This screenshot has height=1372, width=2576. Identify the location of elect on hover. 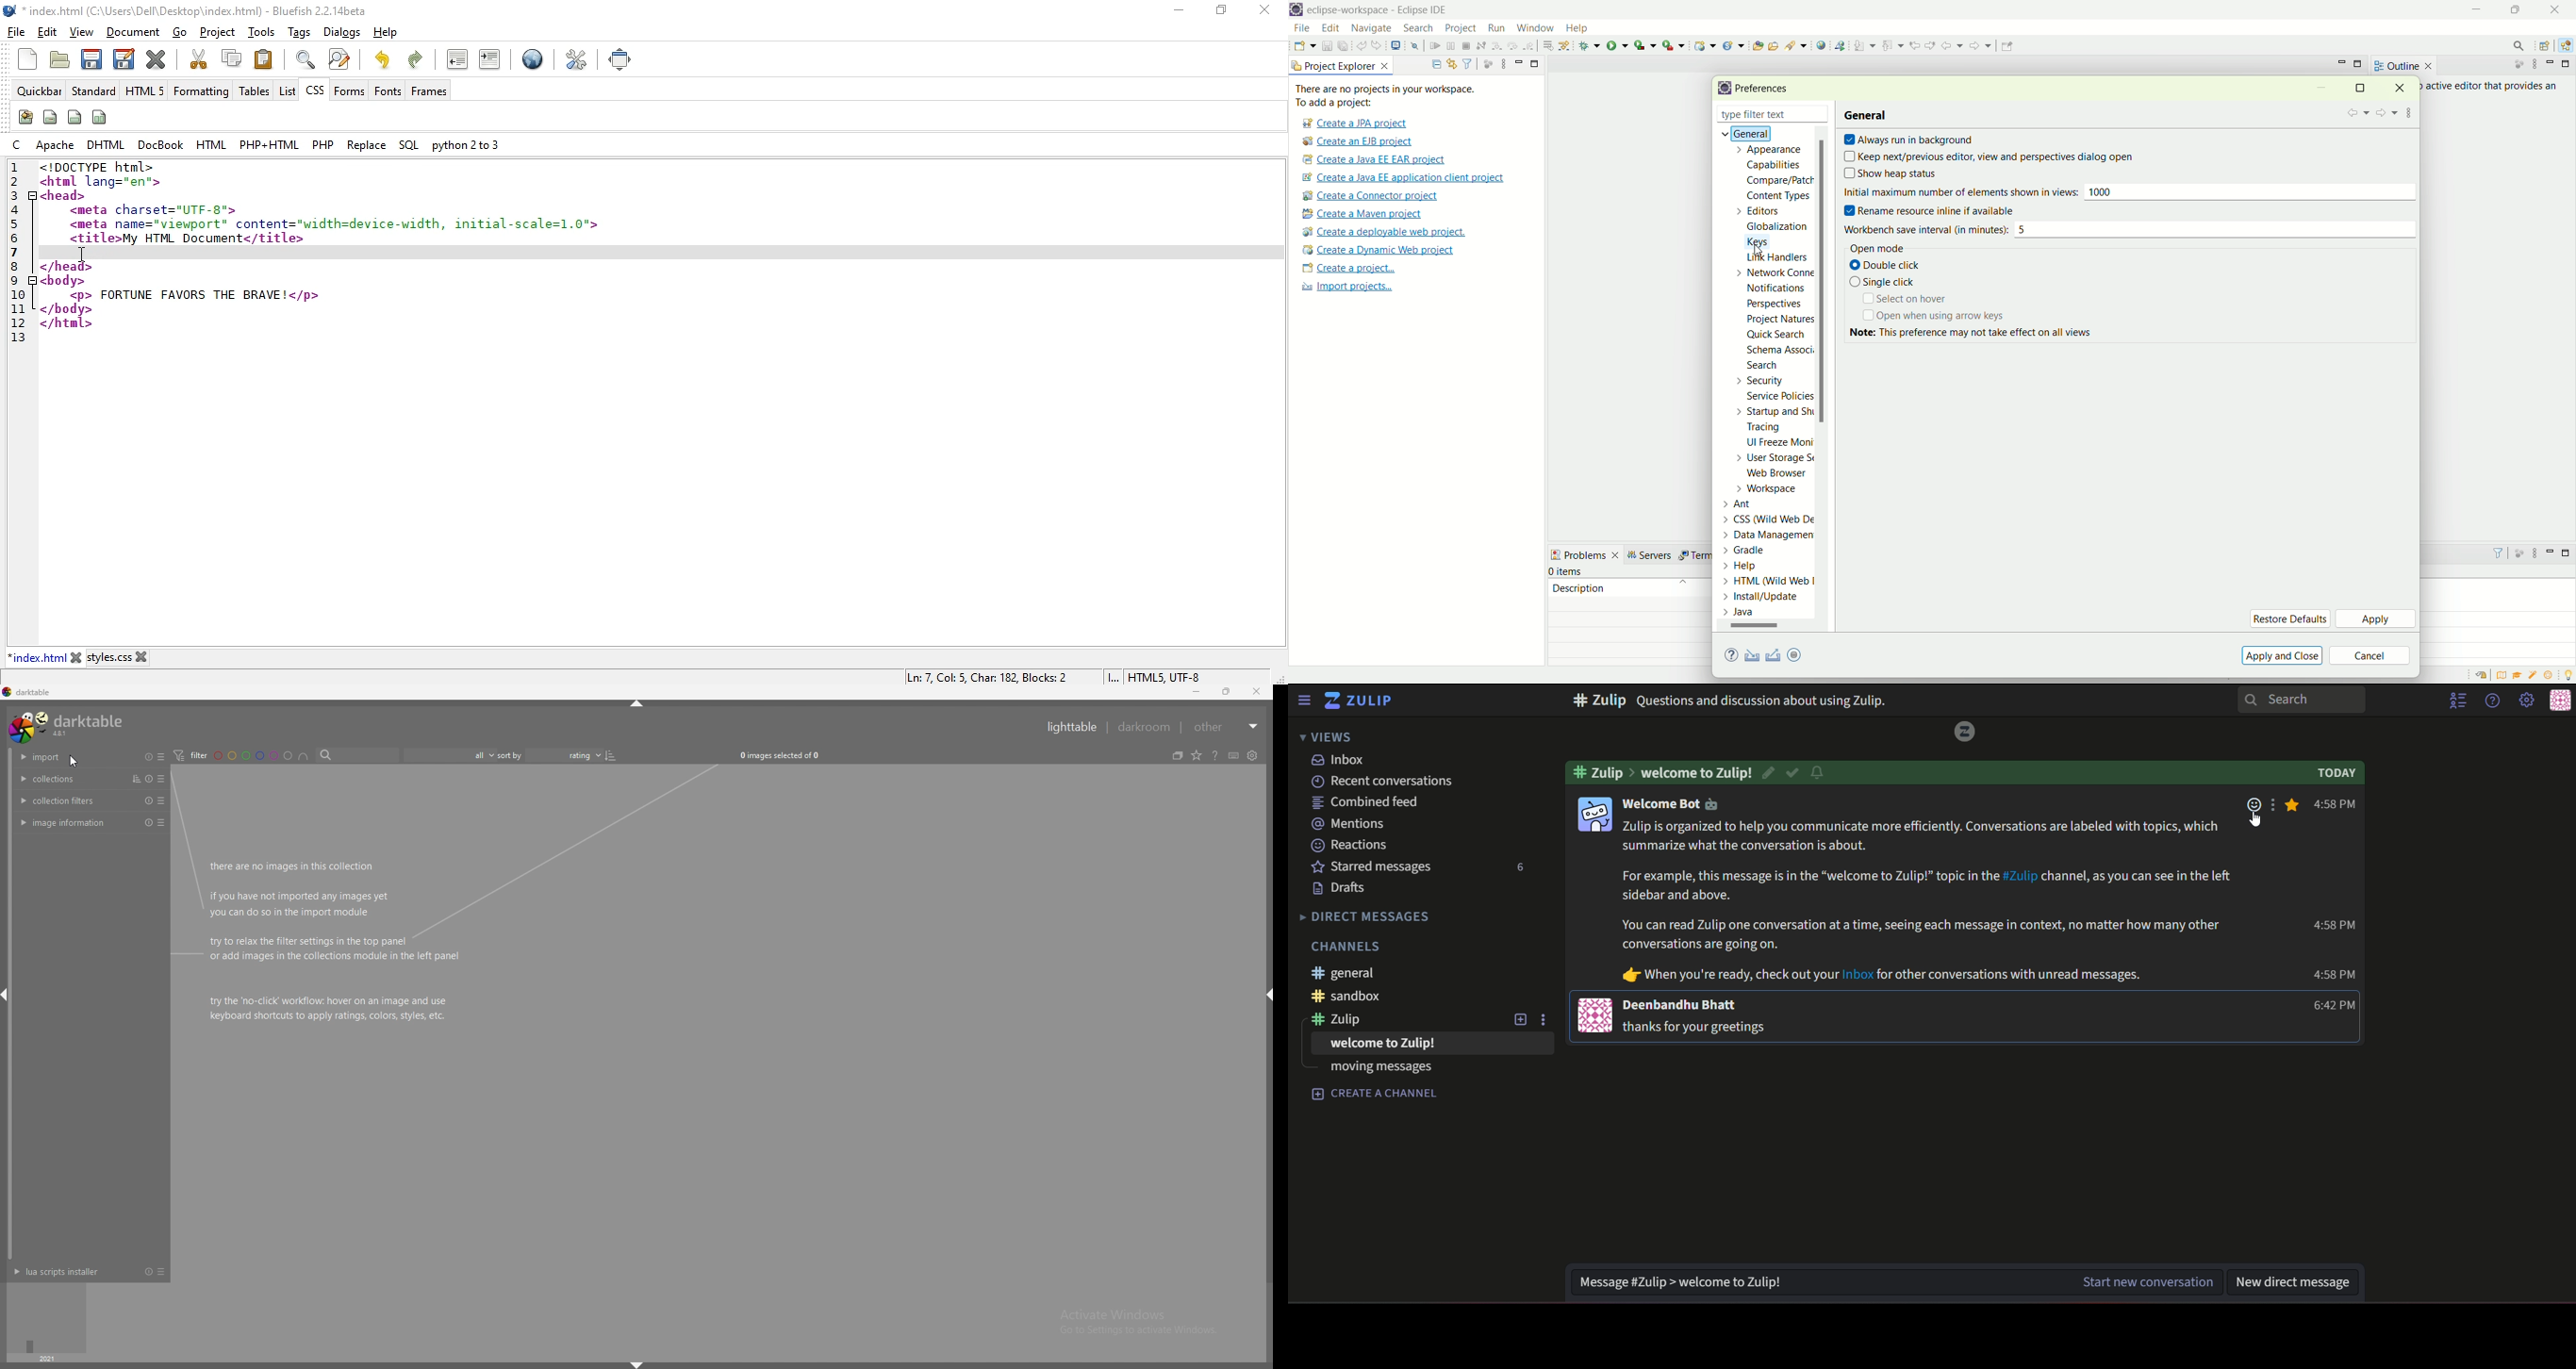
(1903, 299).